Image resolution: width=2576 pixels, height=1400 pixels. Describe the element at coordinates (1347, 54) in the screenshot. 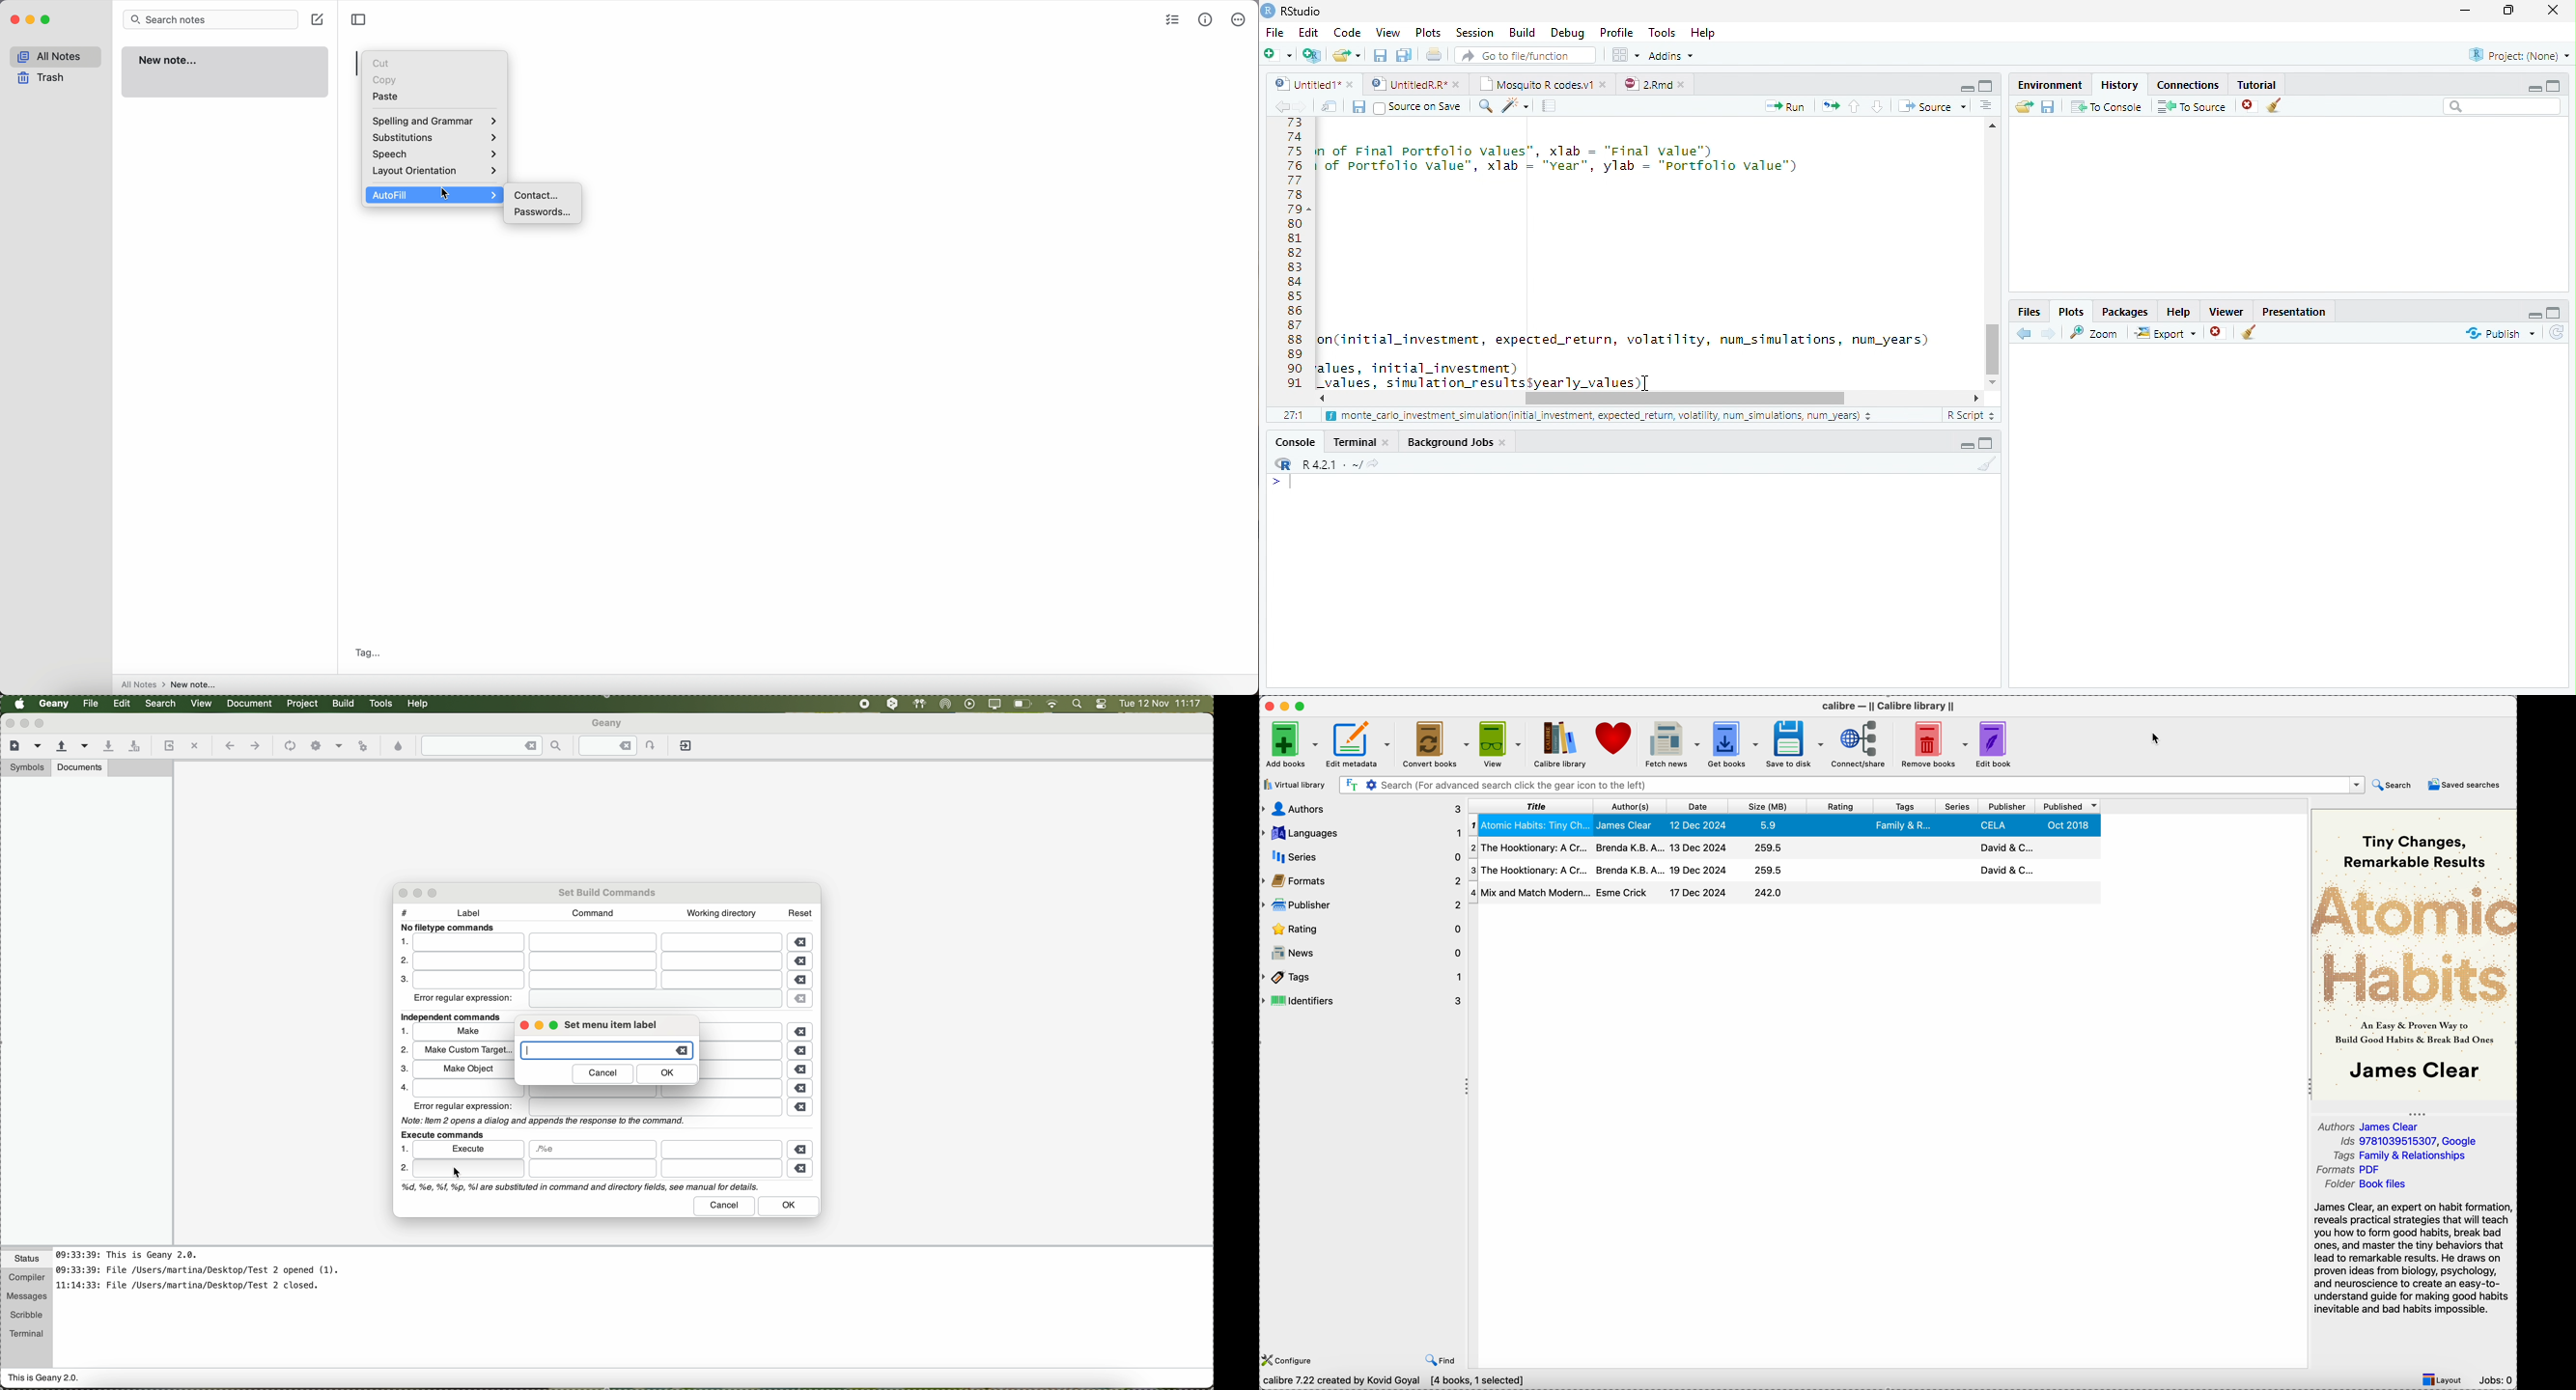

I see `Open an existing file` at that location.